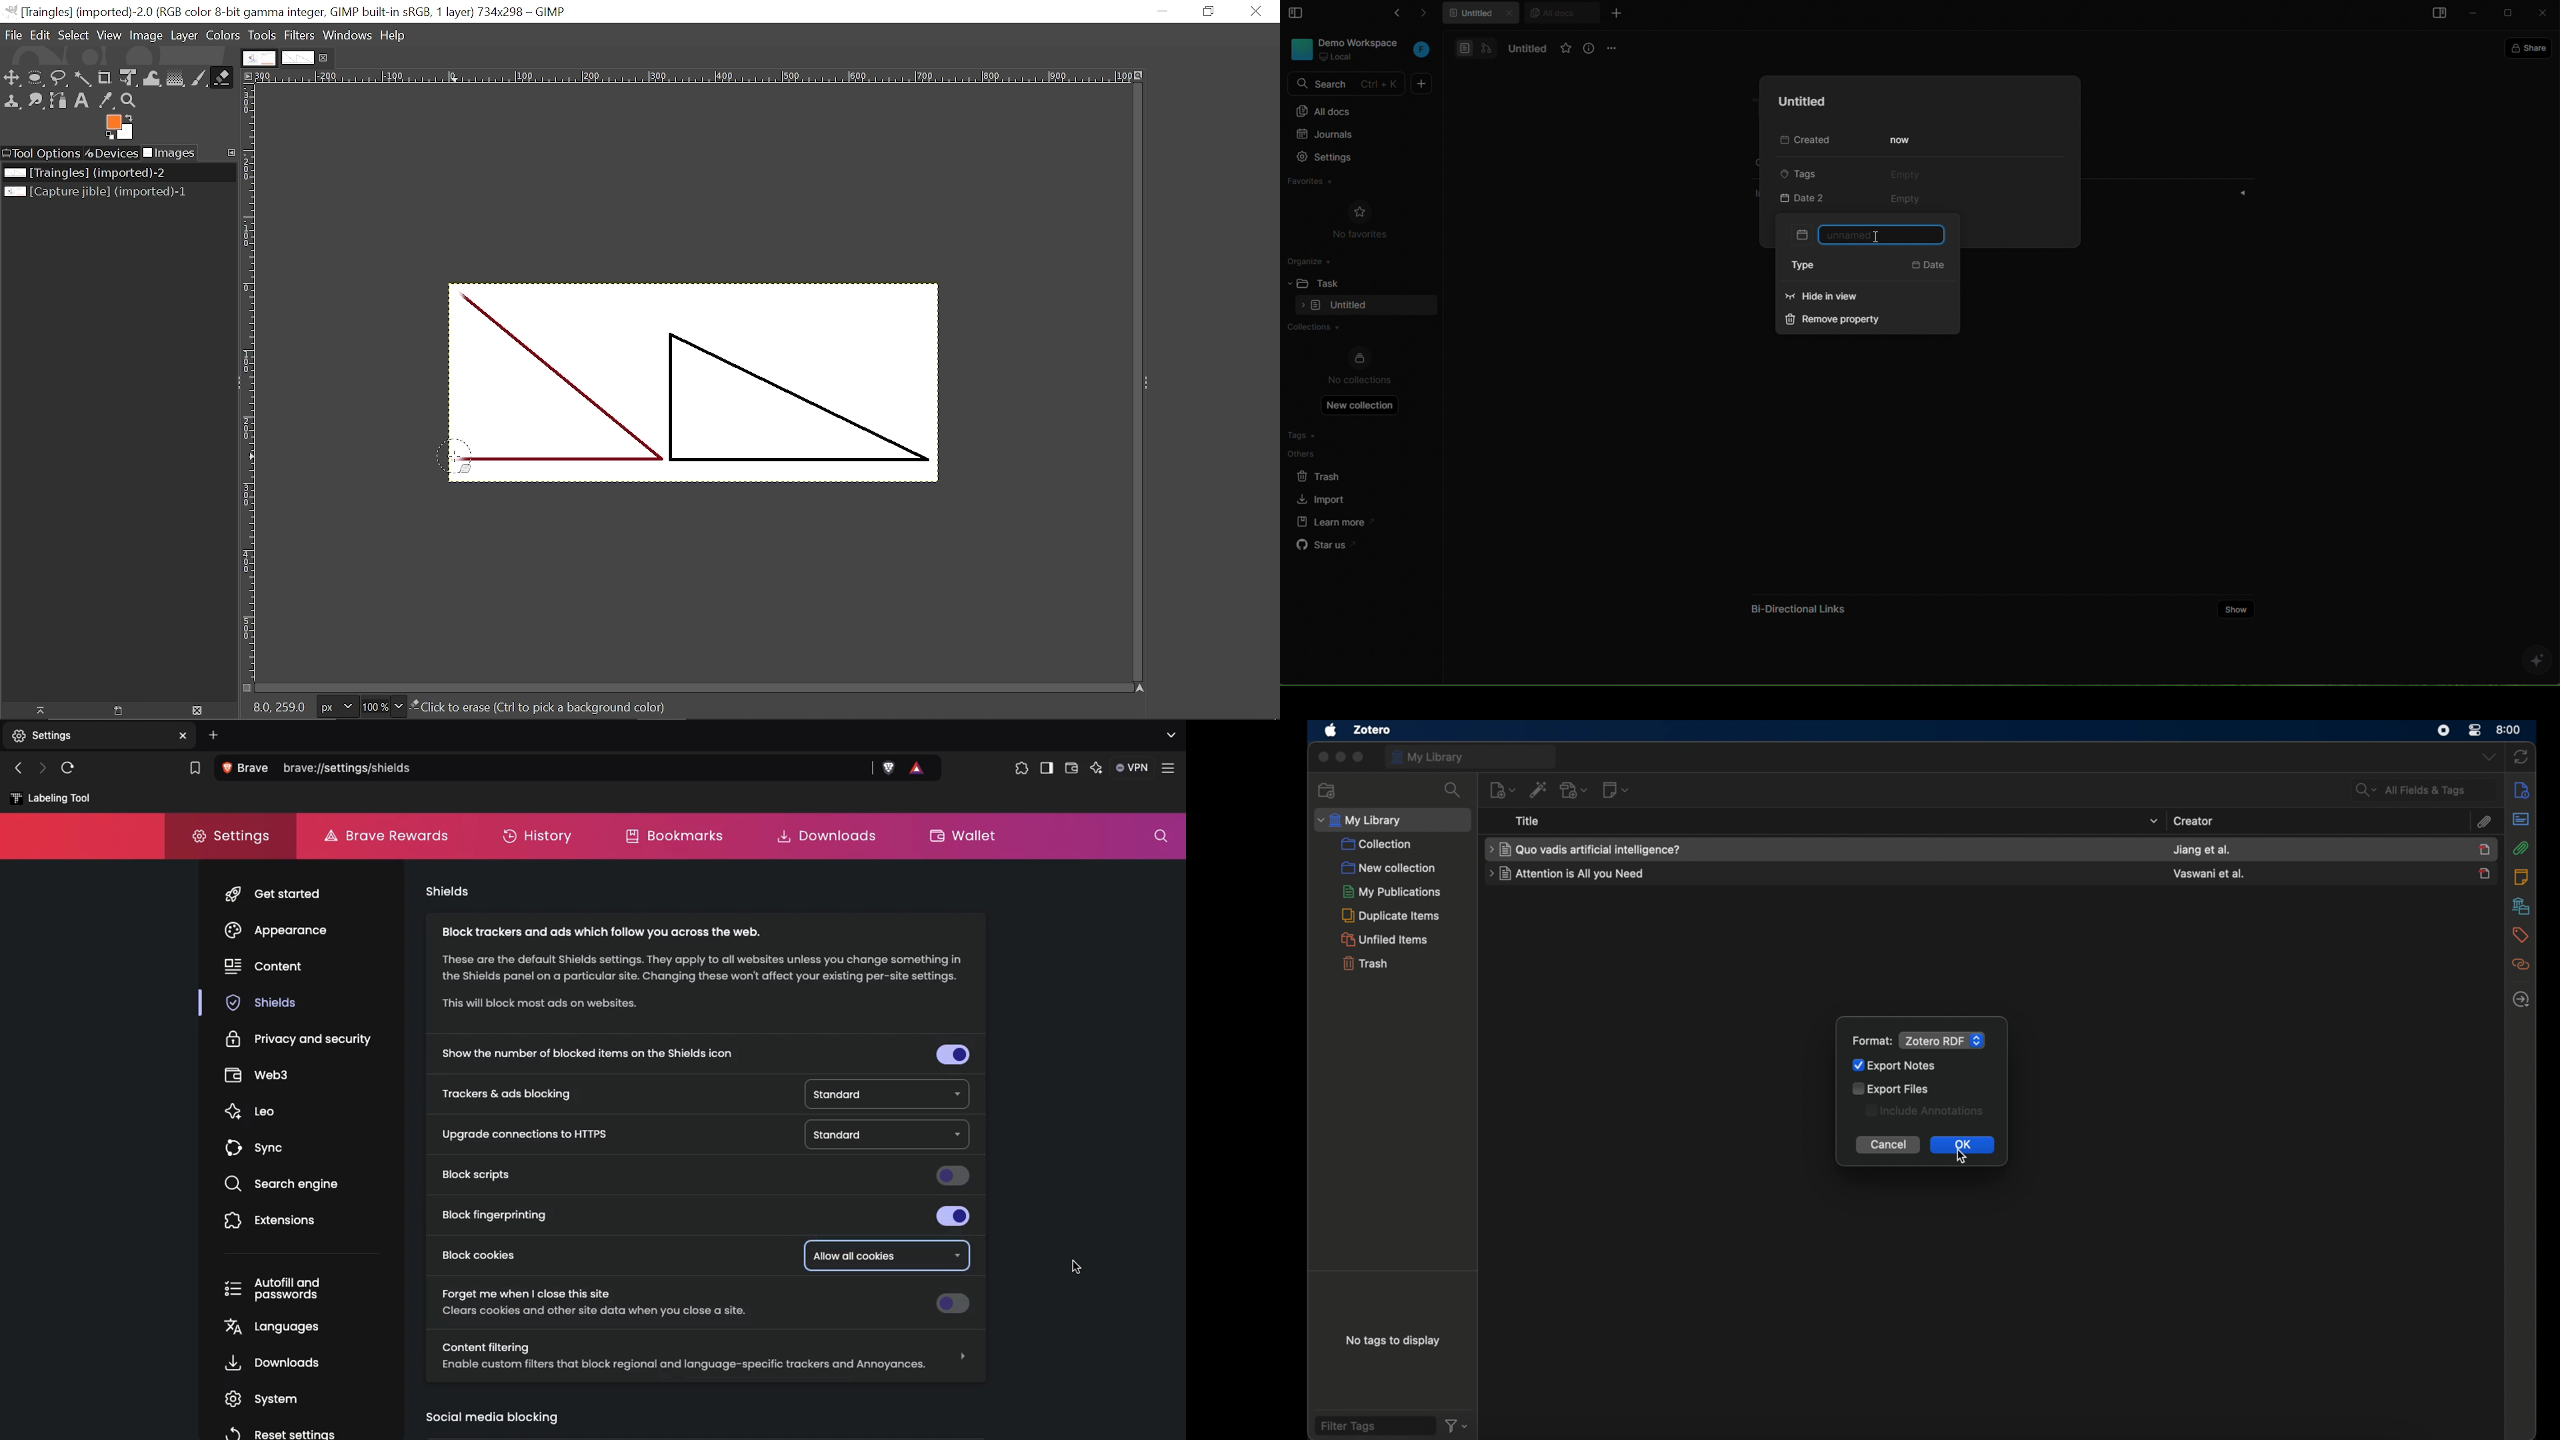 Image resolution: width=2576 pixels, height=1456 pixels. I want to click on Trackers and ads blocking, so click(509, 1095).